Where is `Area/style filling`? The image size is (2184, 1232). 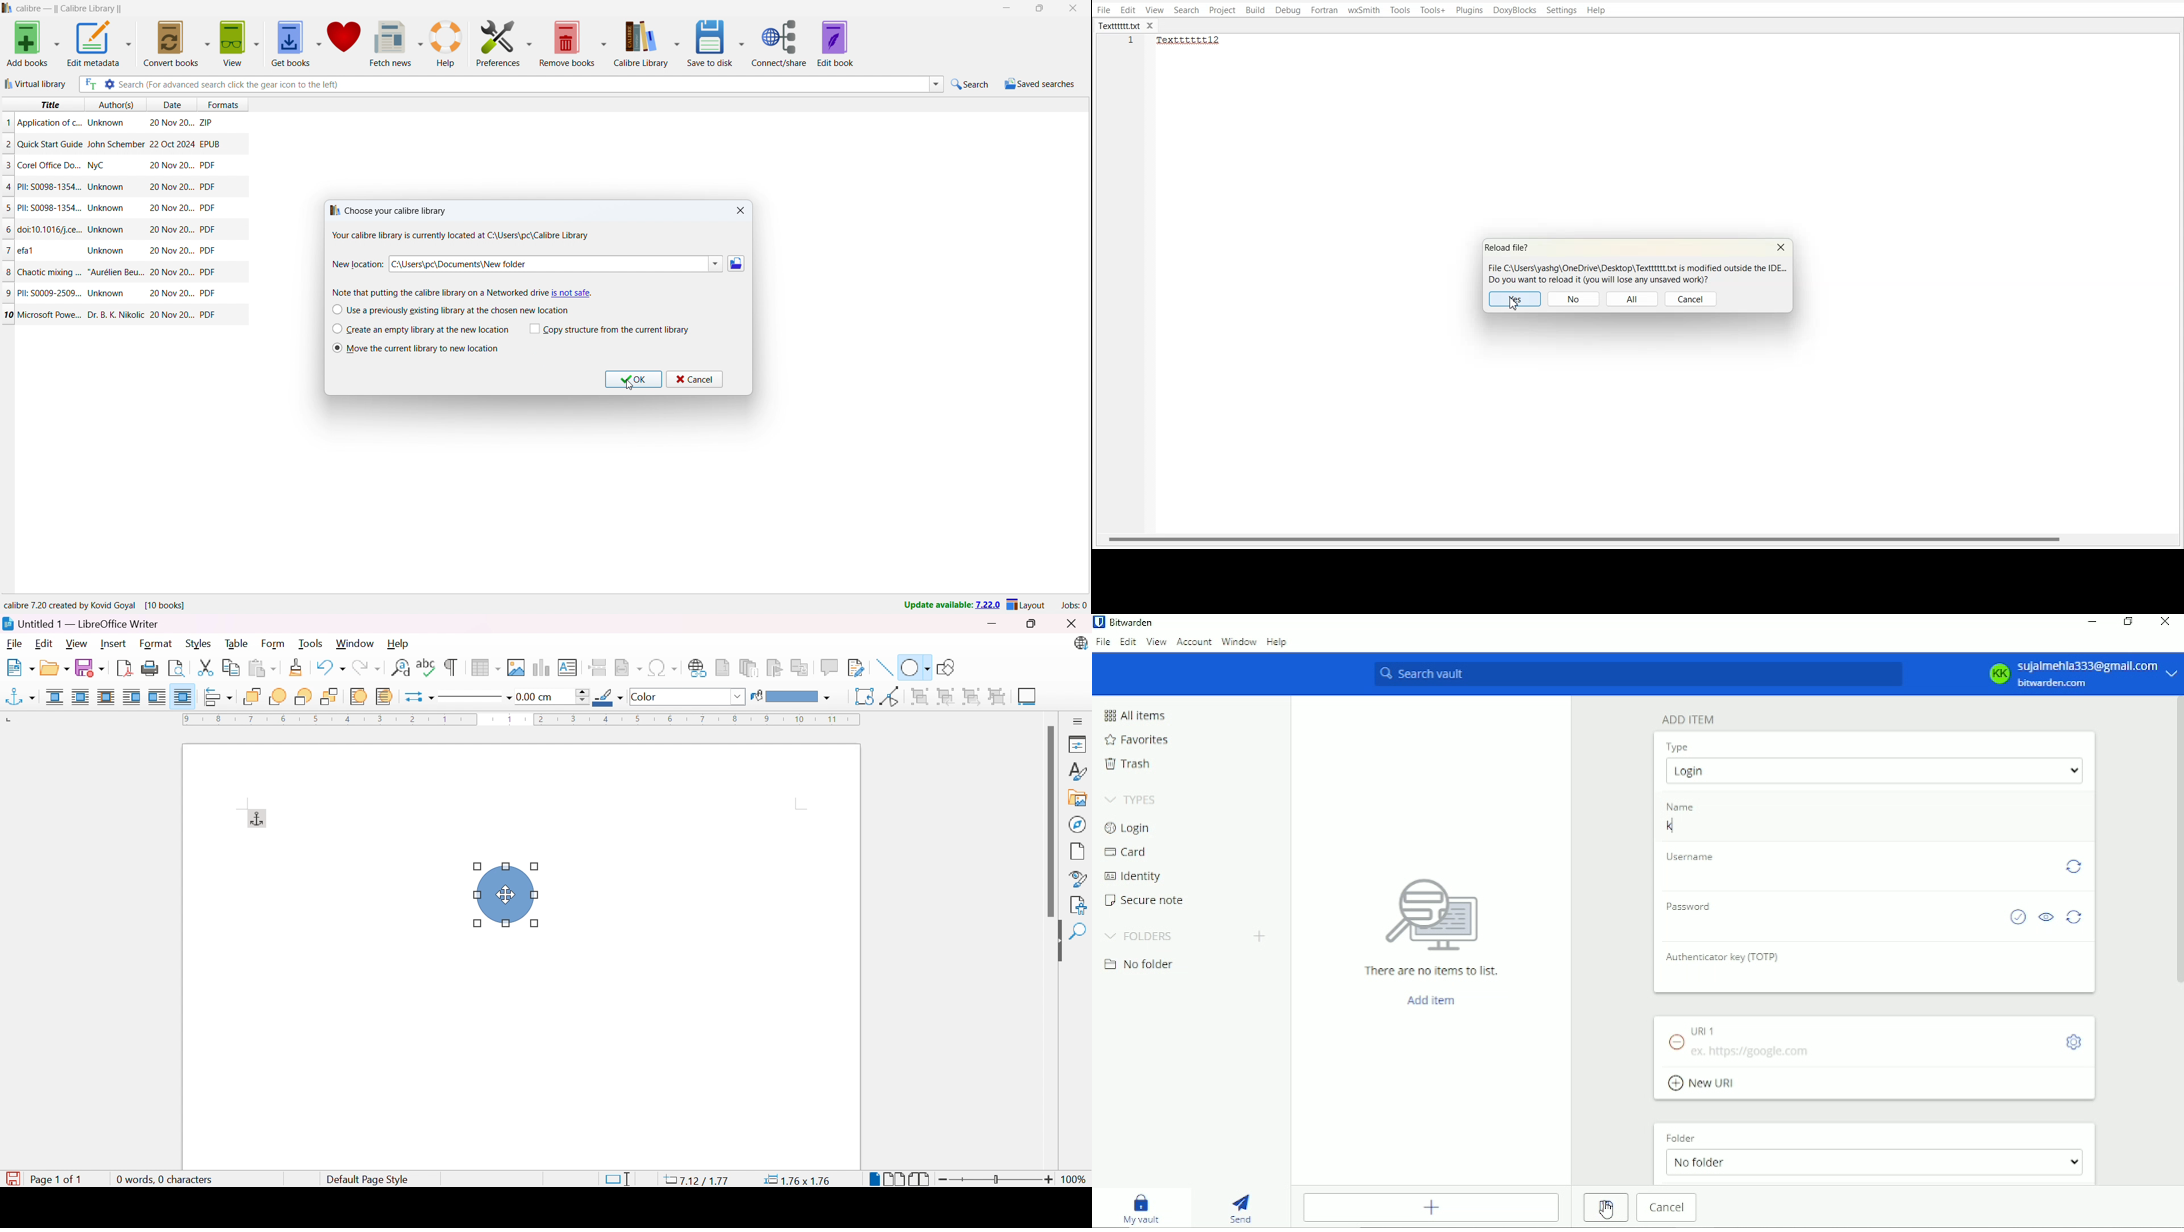
Area/style filling is located at coordinates (681, 697).